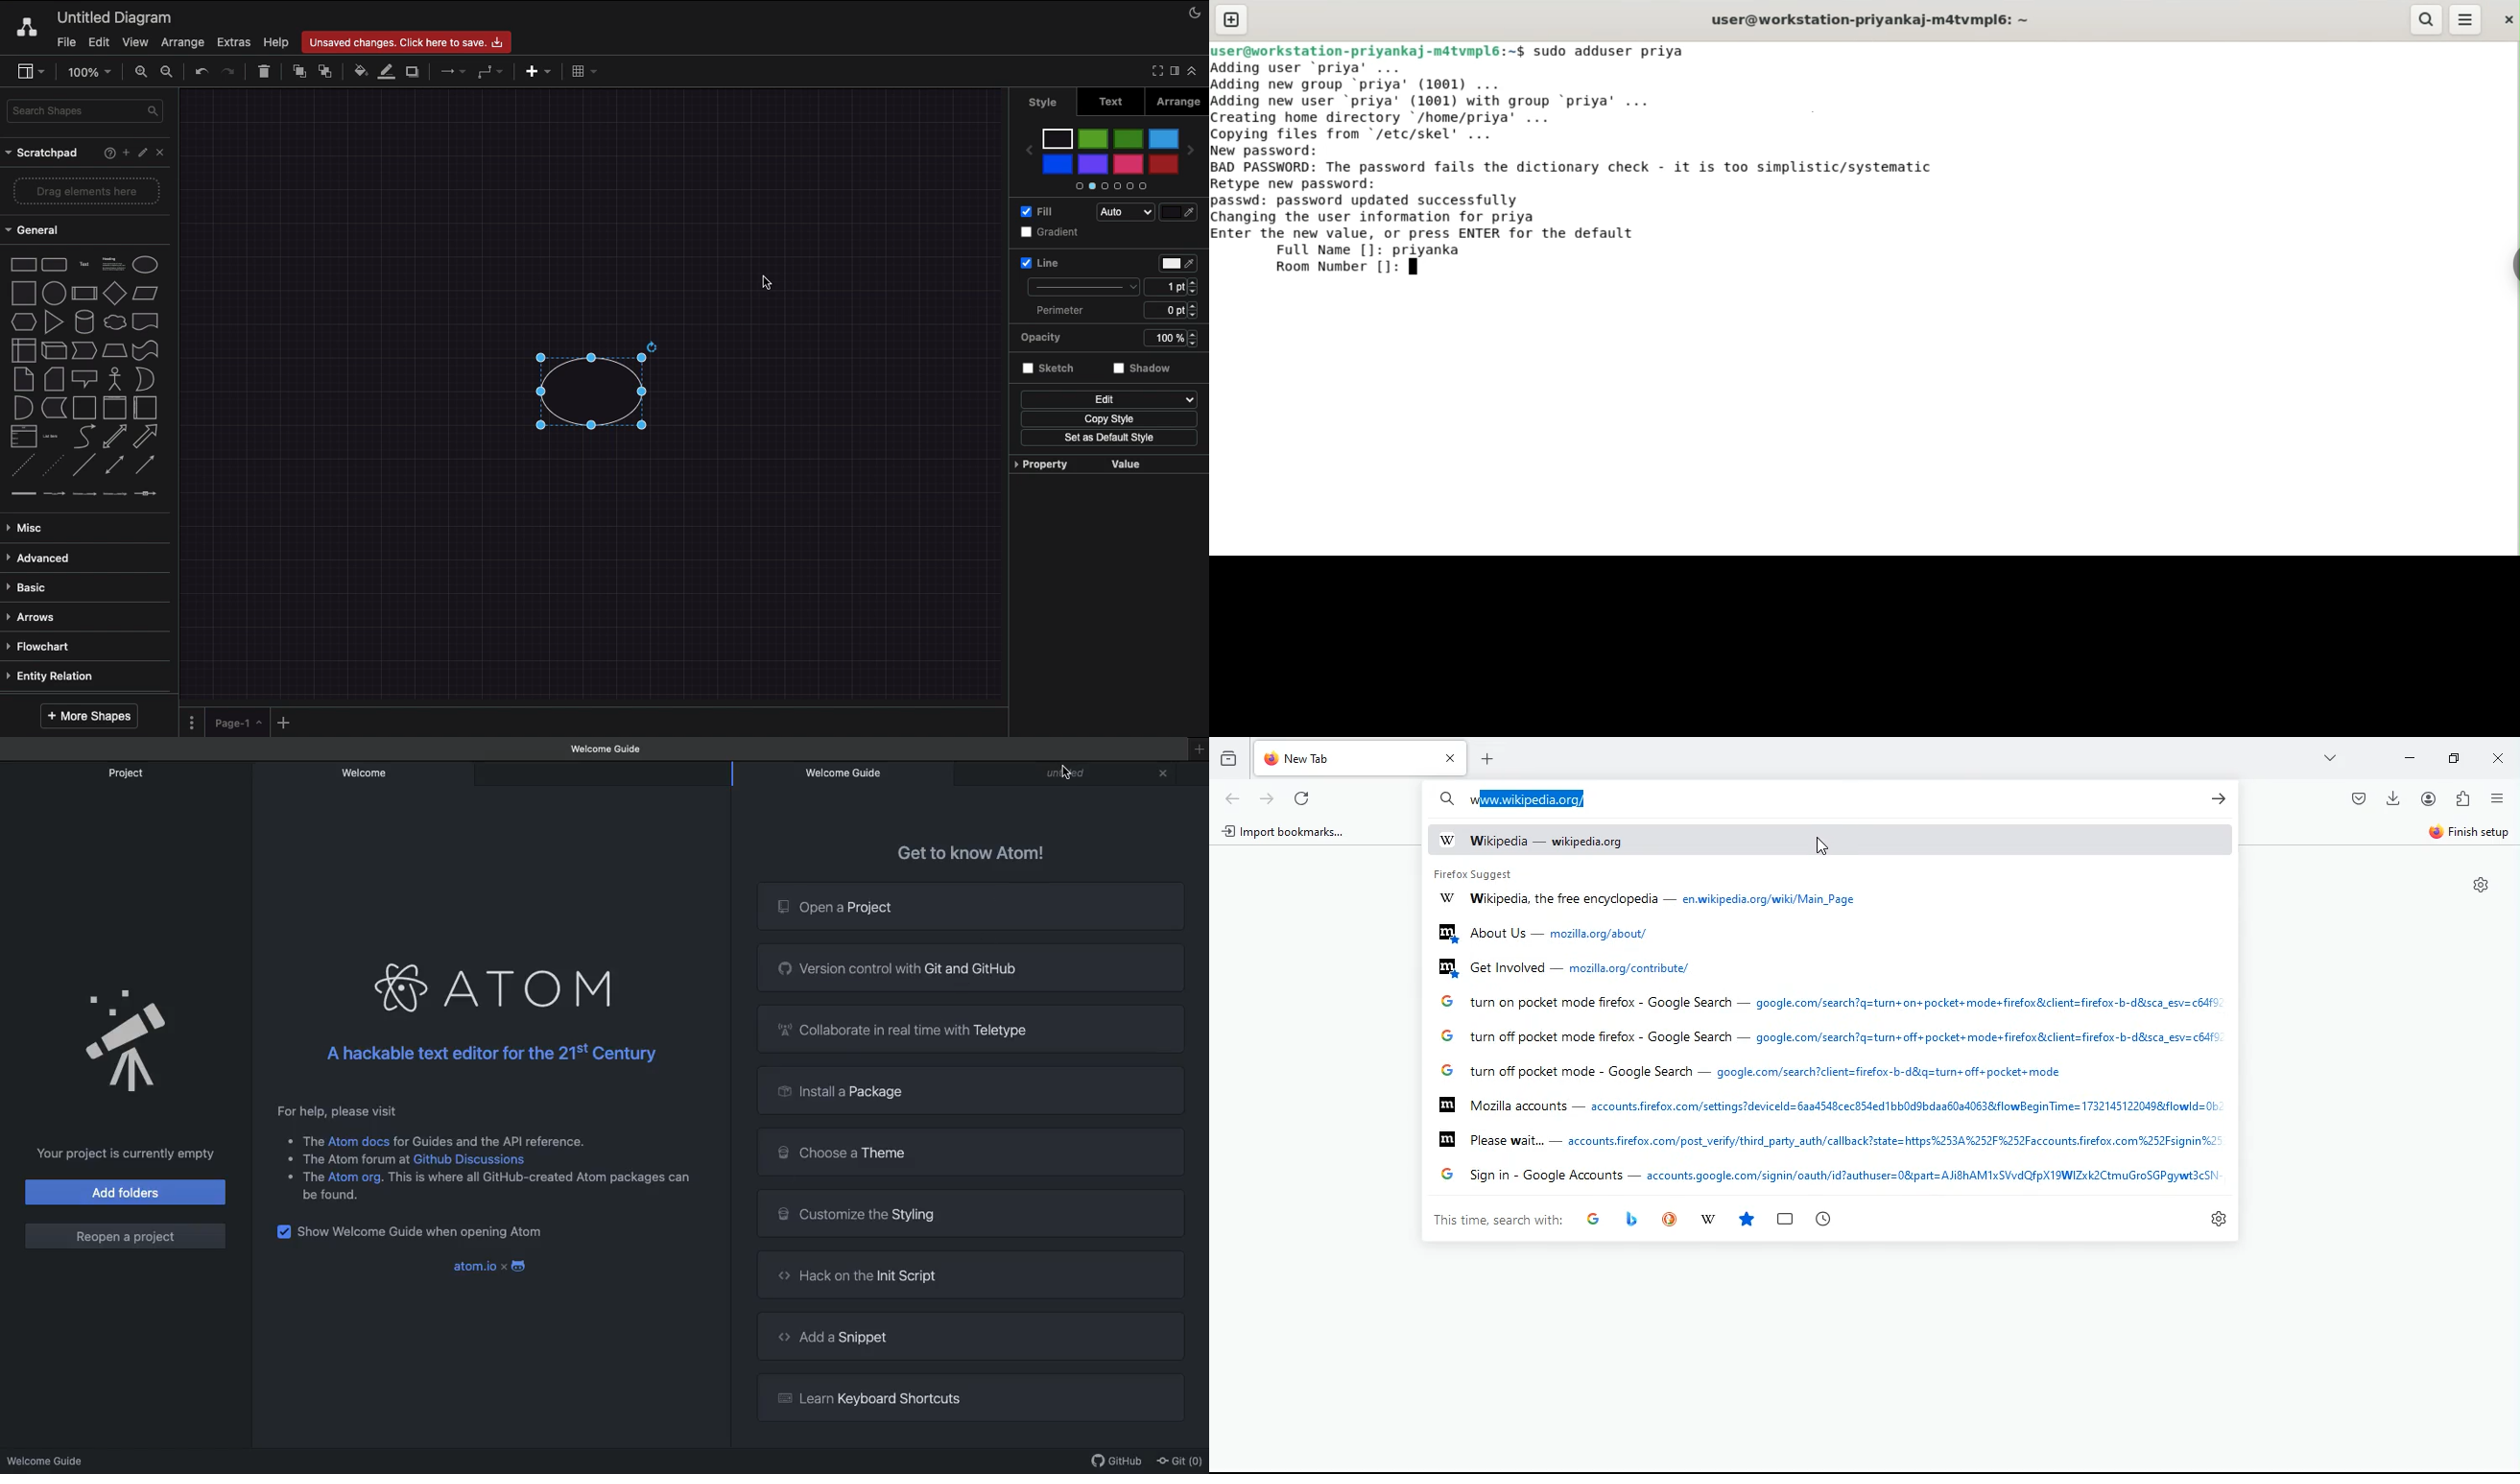  Describe the element at coordinates (2464, 798) in the screenshot. I see `extention` at that location.